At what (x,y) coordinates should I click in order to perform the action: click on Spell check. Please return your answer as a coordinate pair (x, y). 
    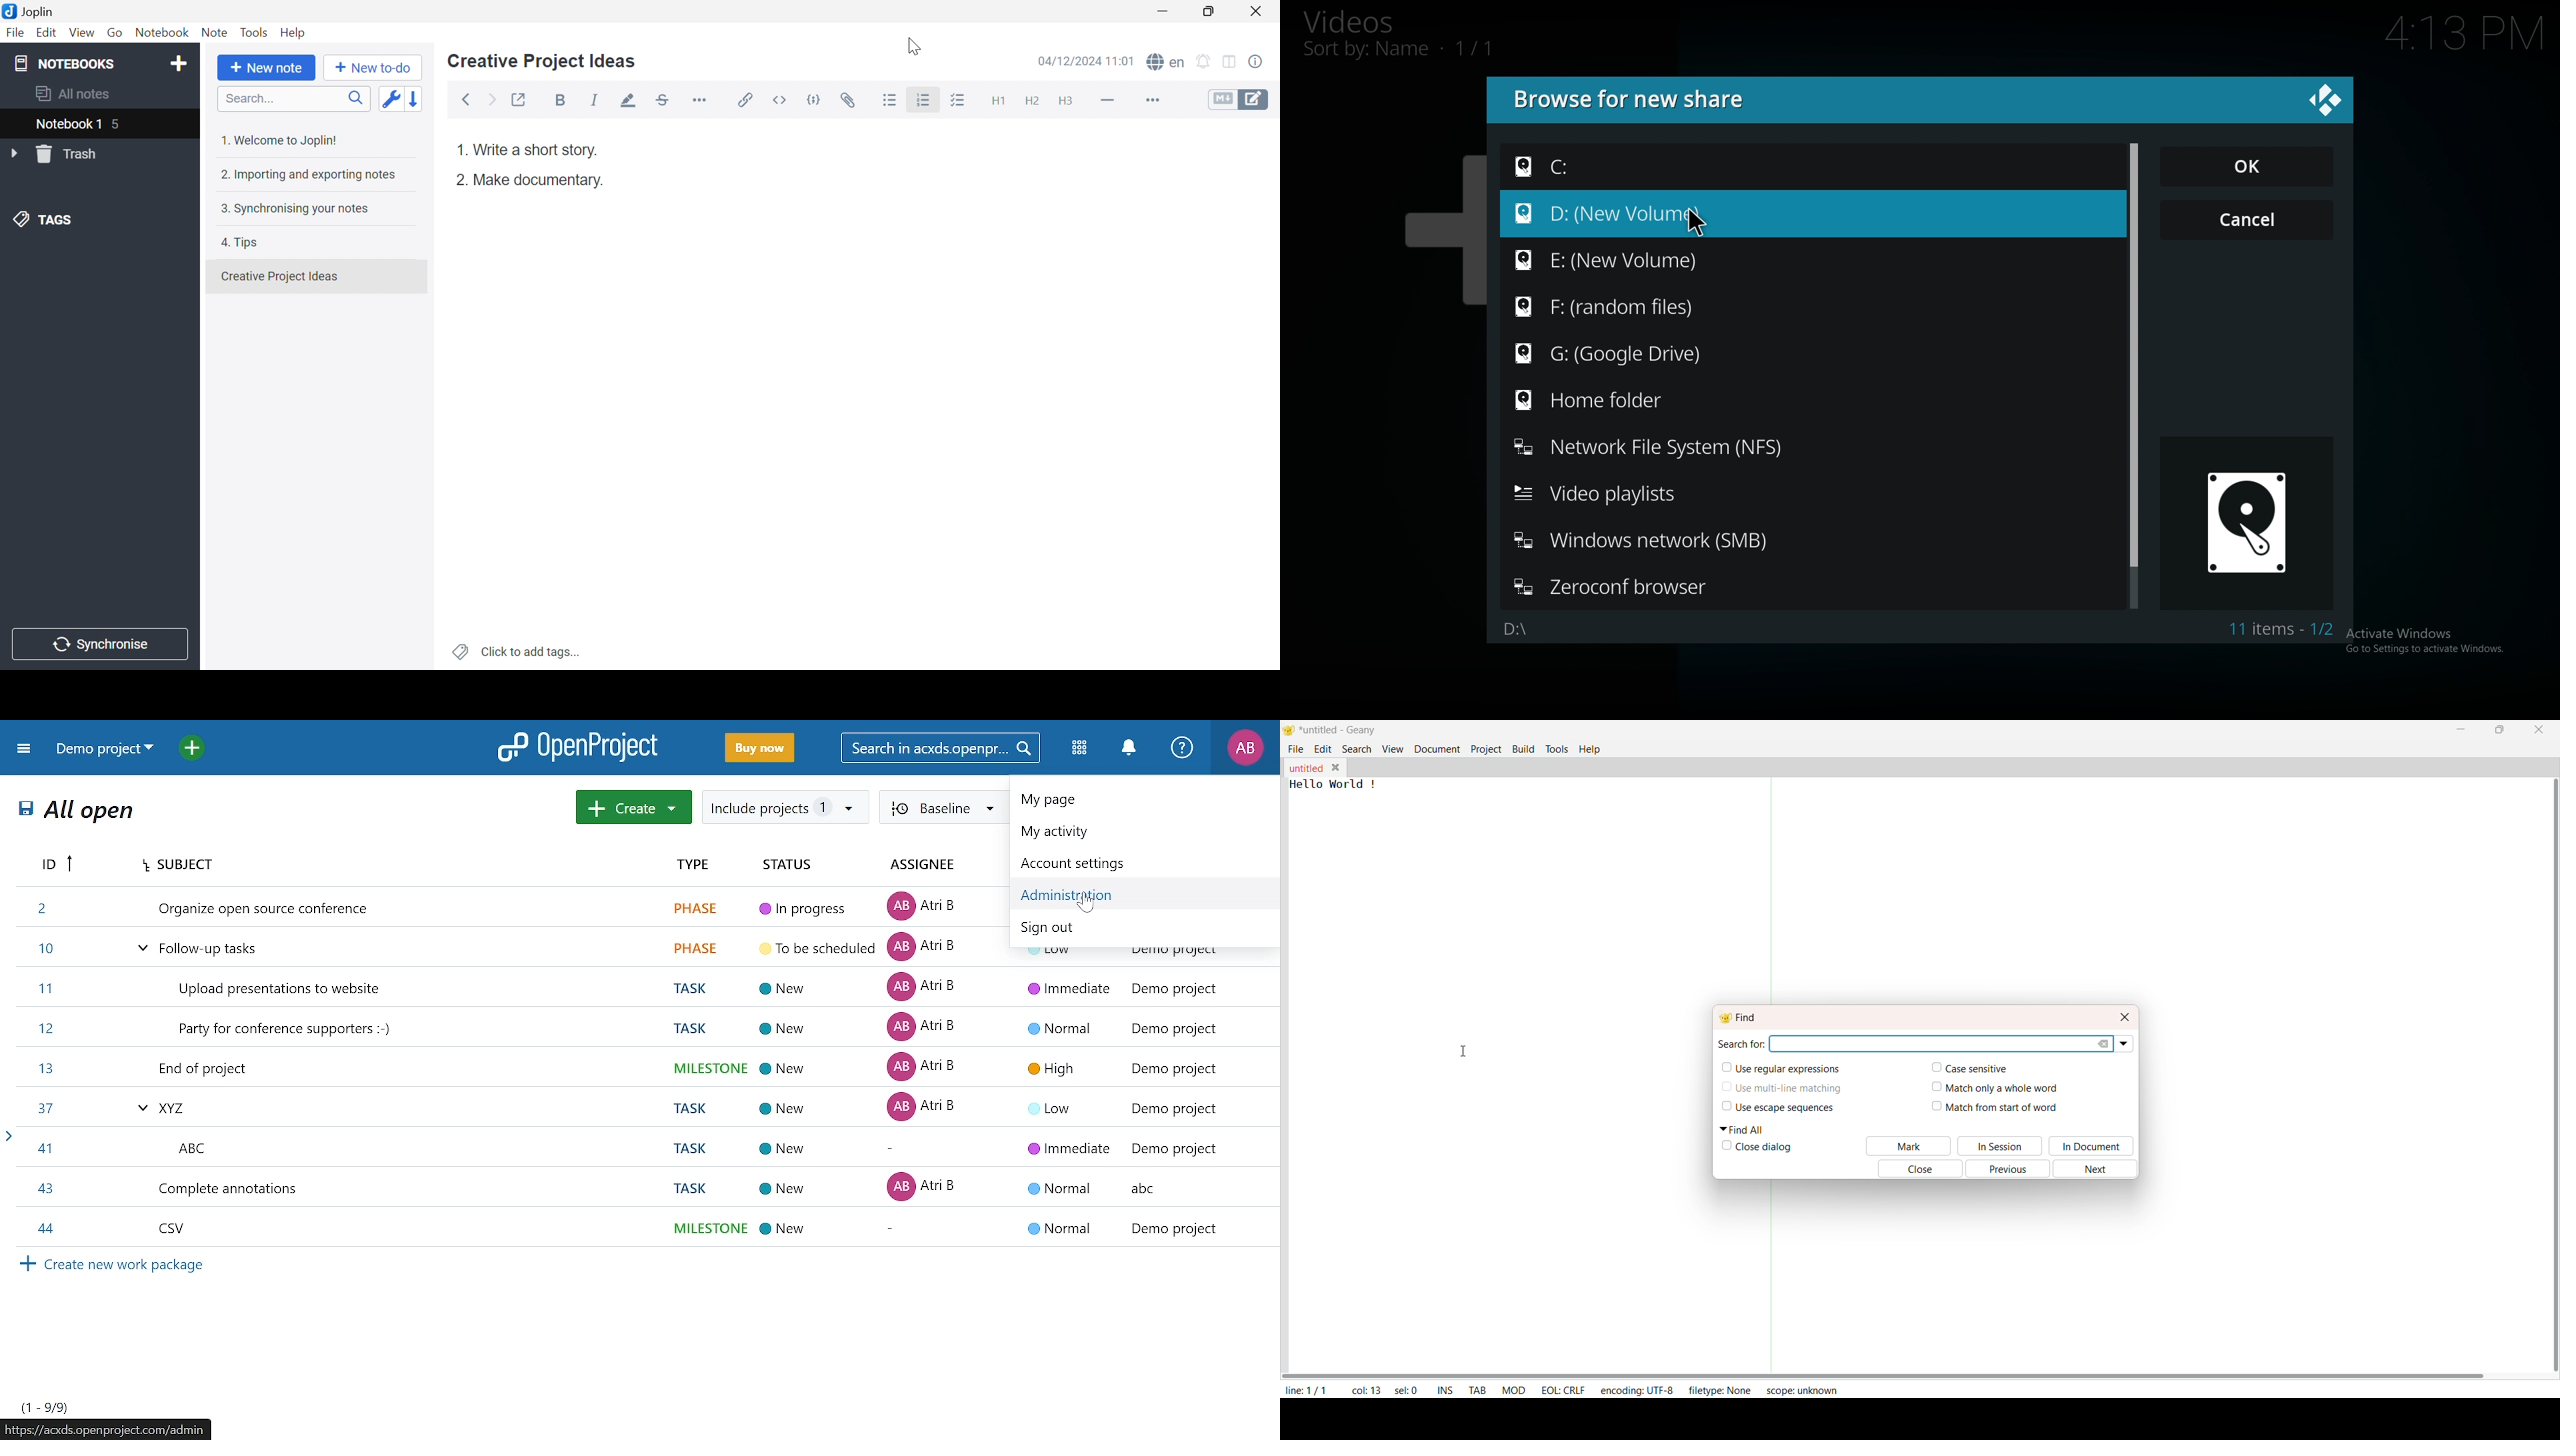
    Looking at the image, I should click on (1167, 63).